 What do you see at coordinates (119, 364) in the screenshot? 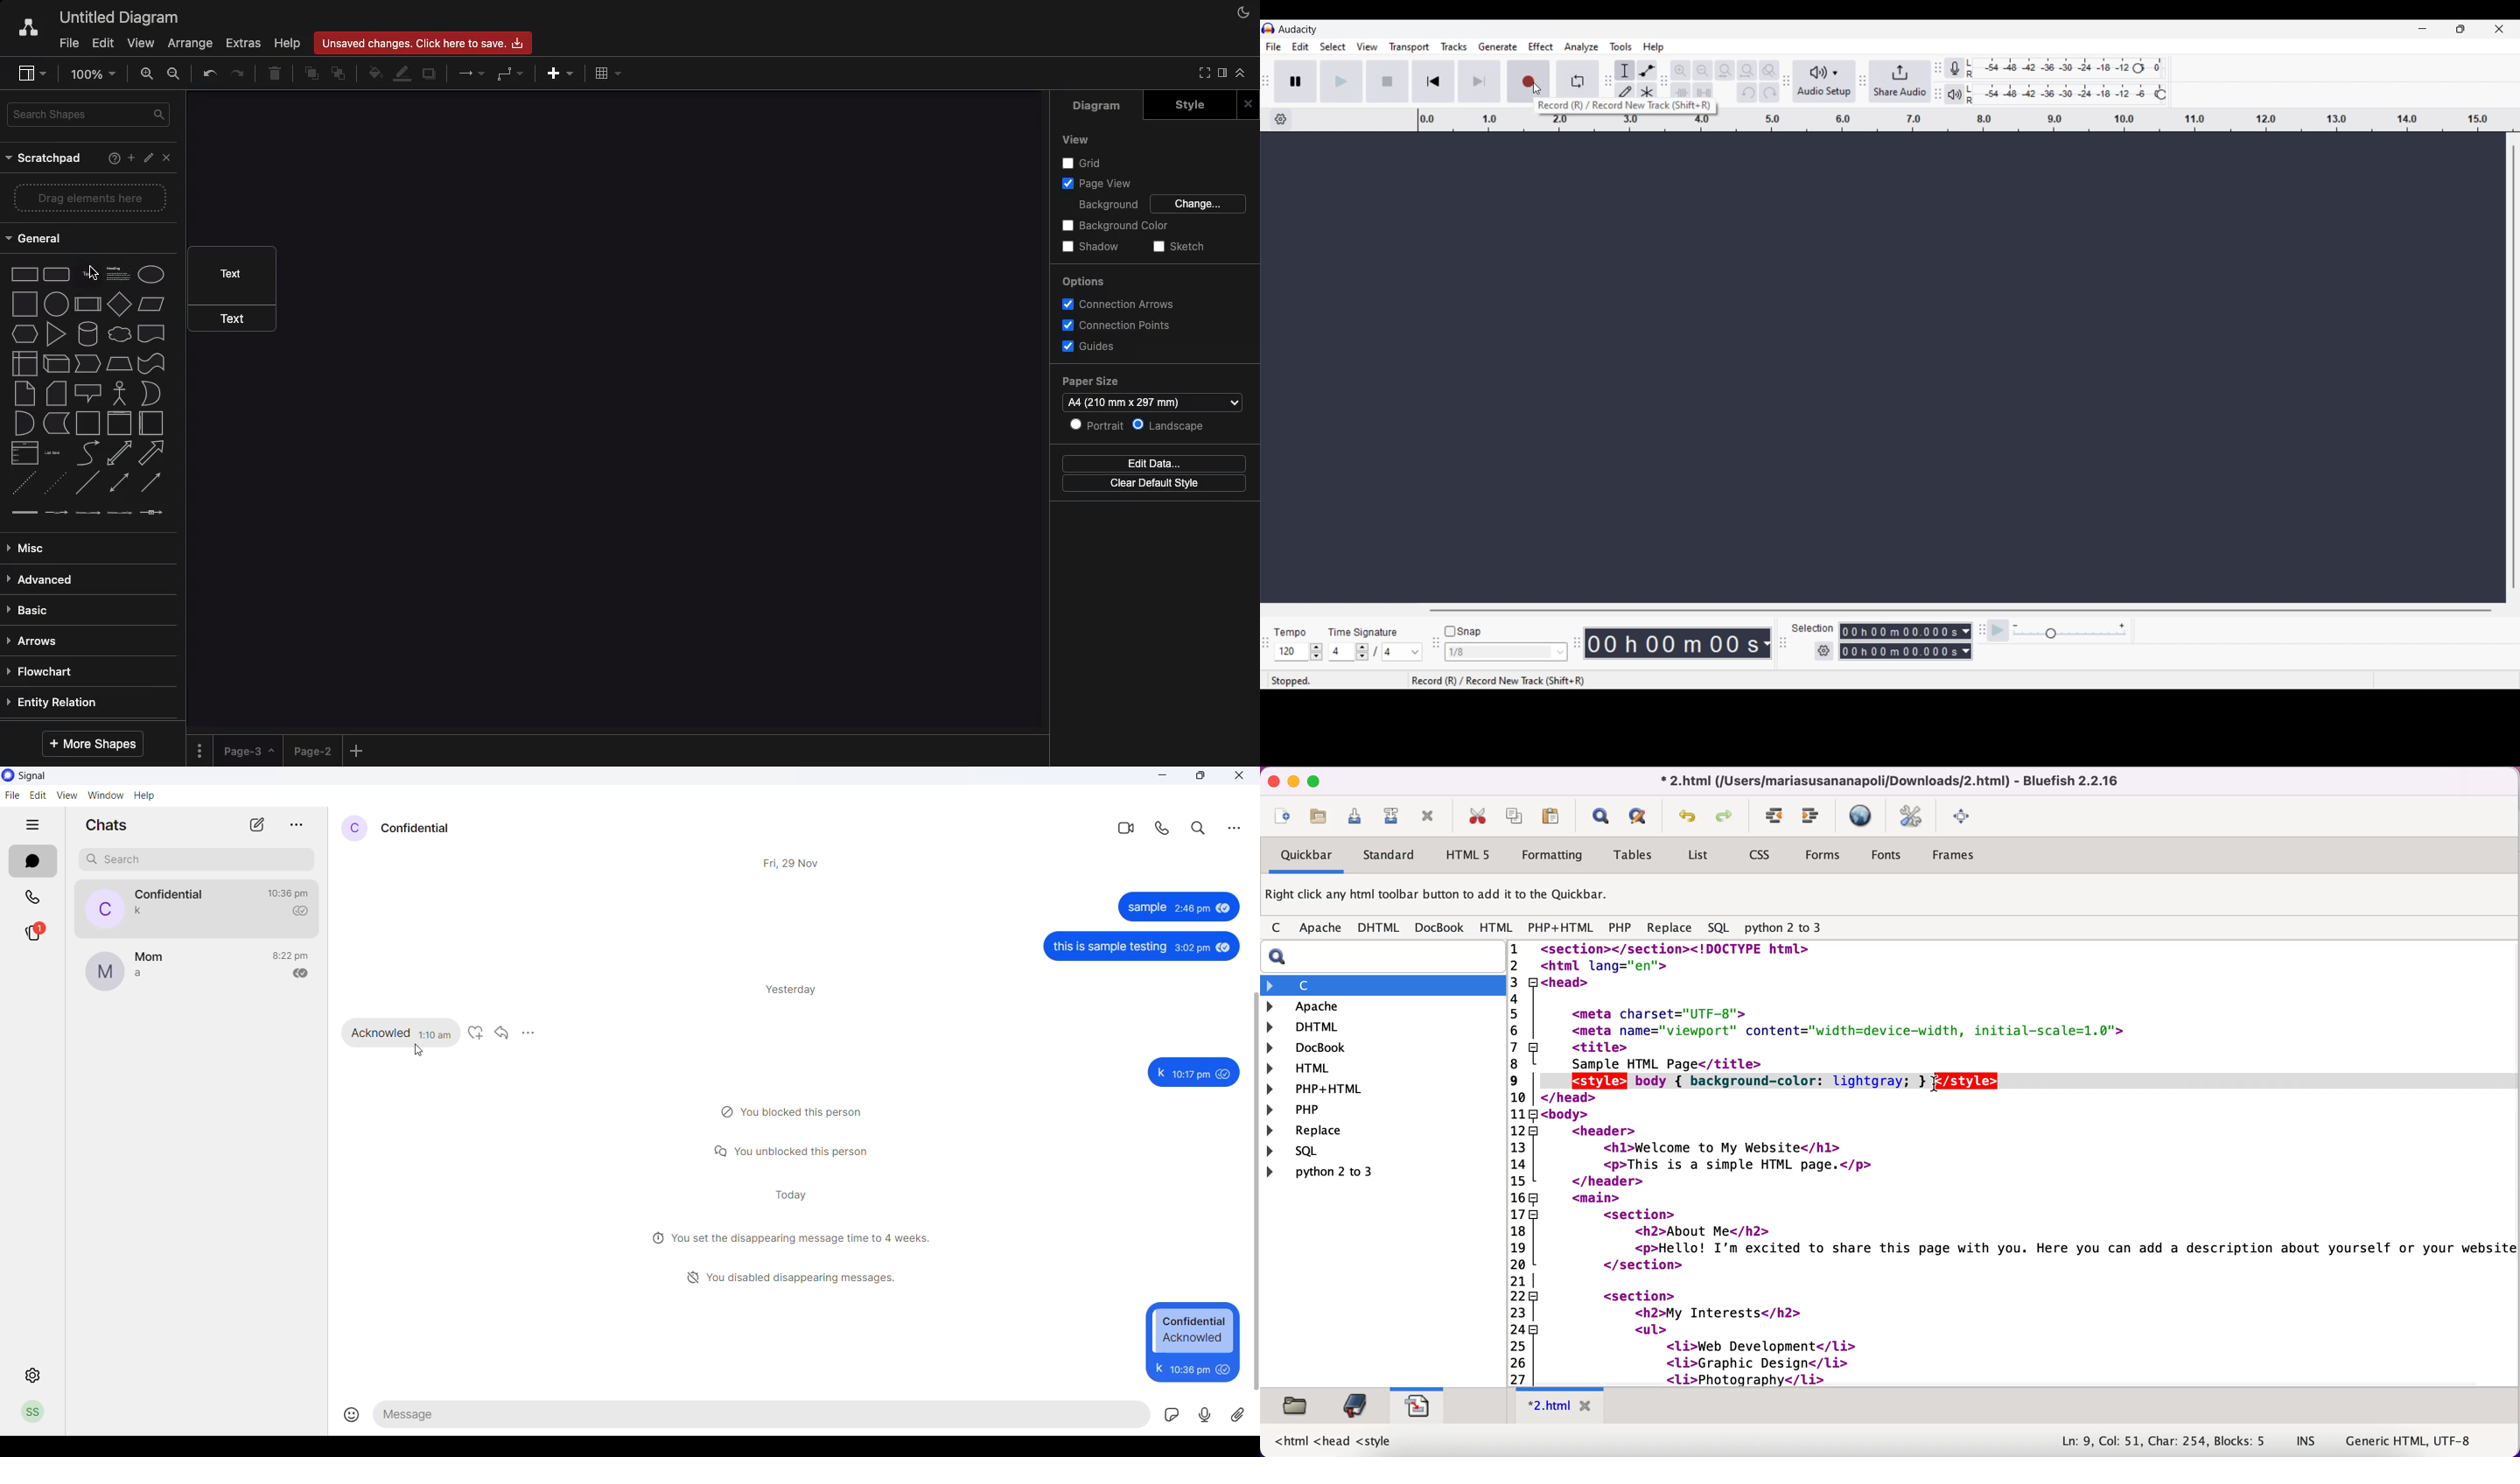
I see `trapezoid` at bounding box center [119, 364].